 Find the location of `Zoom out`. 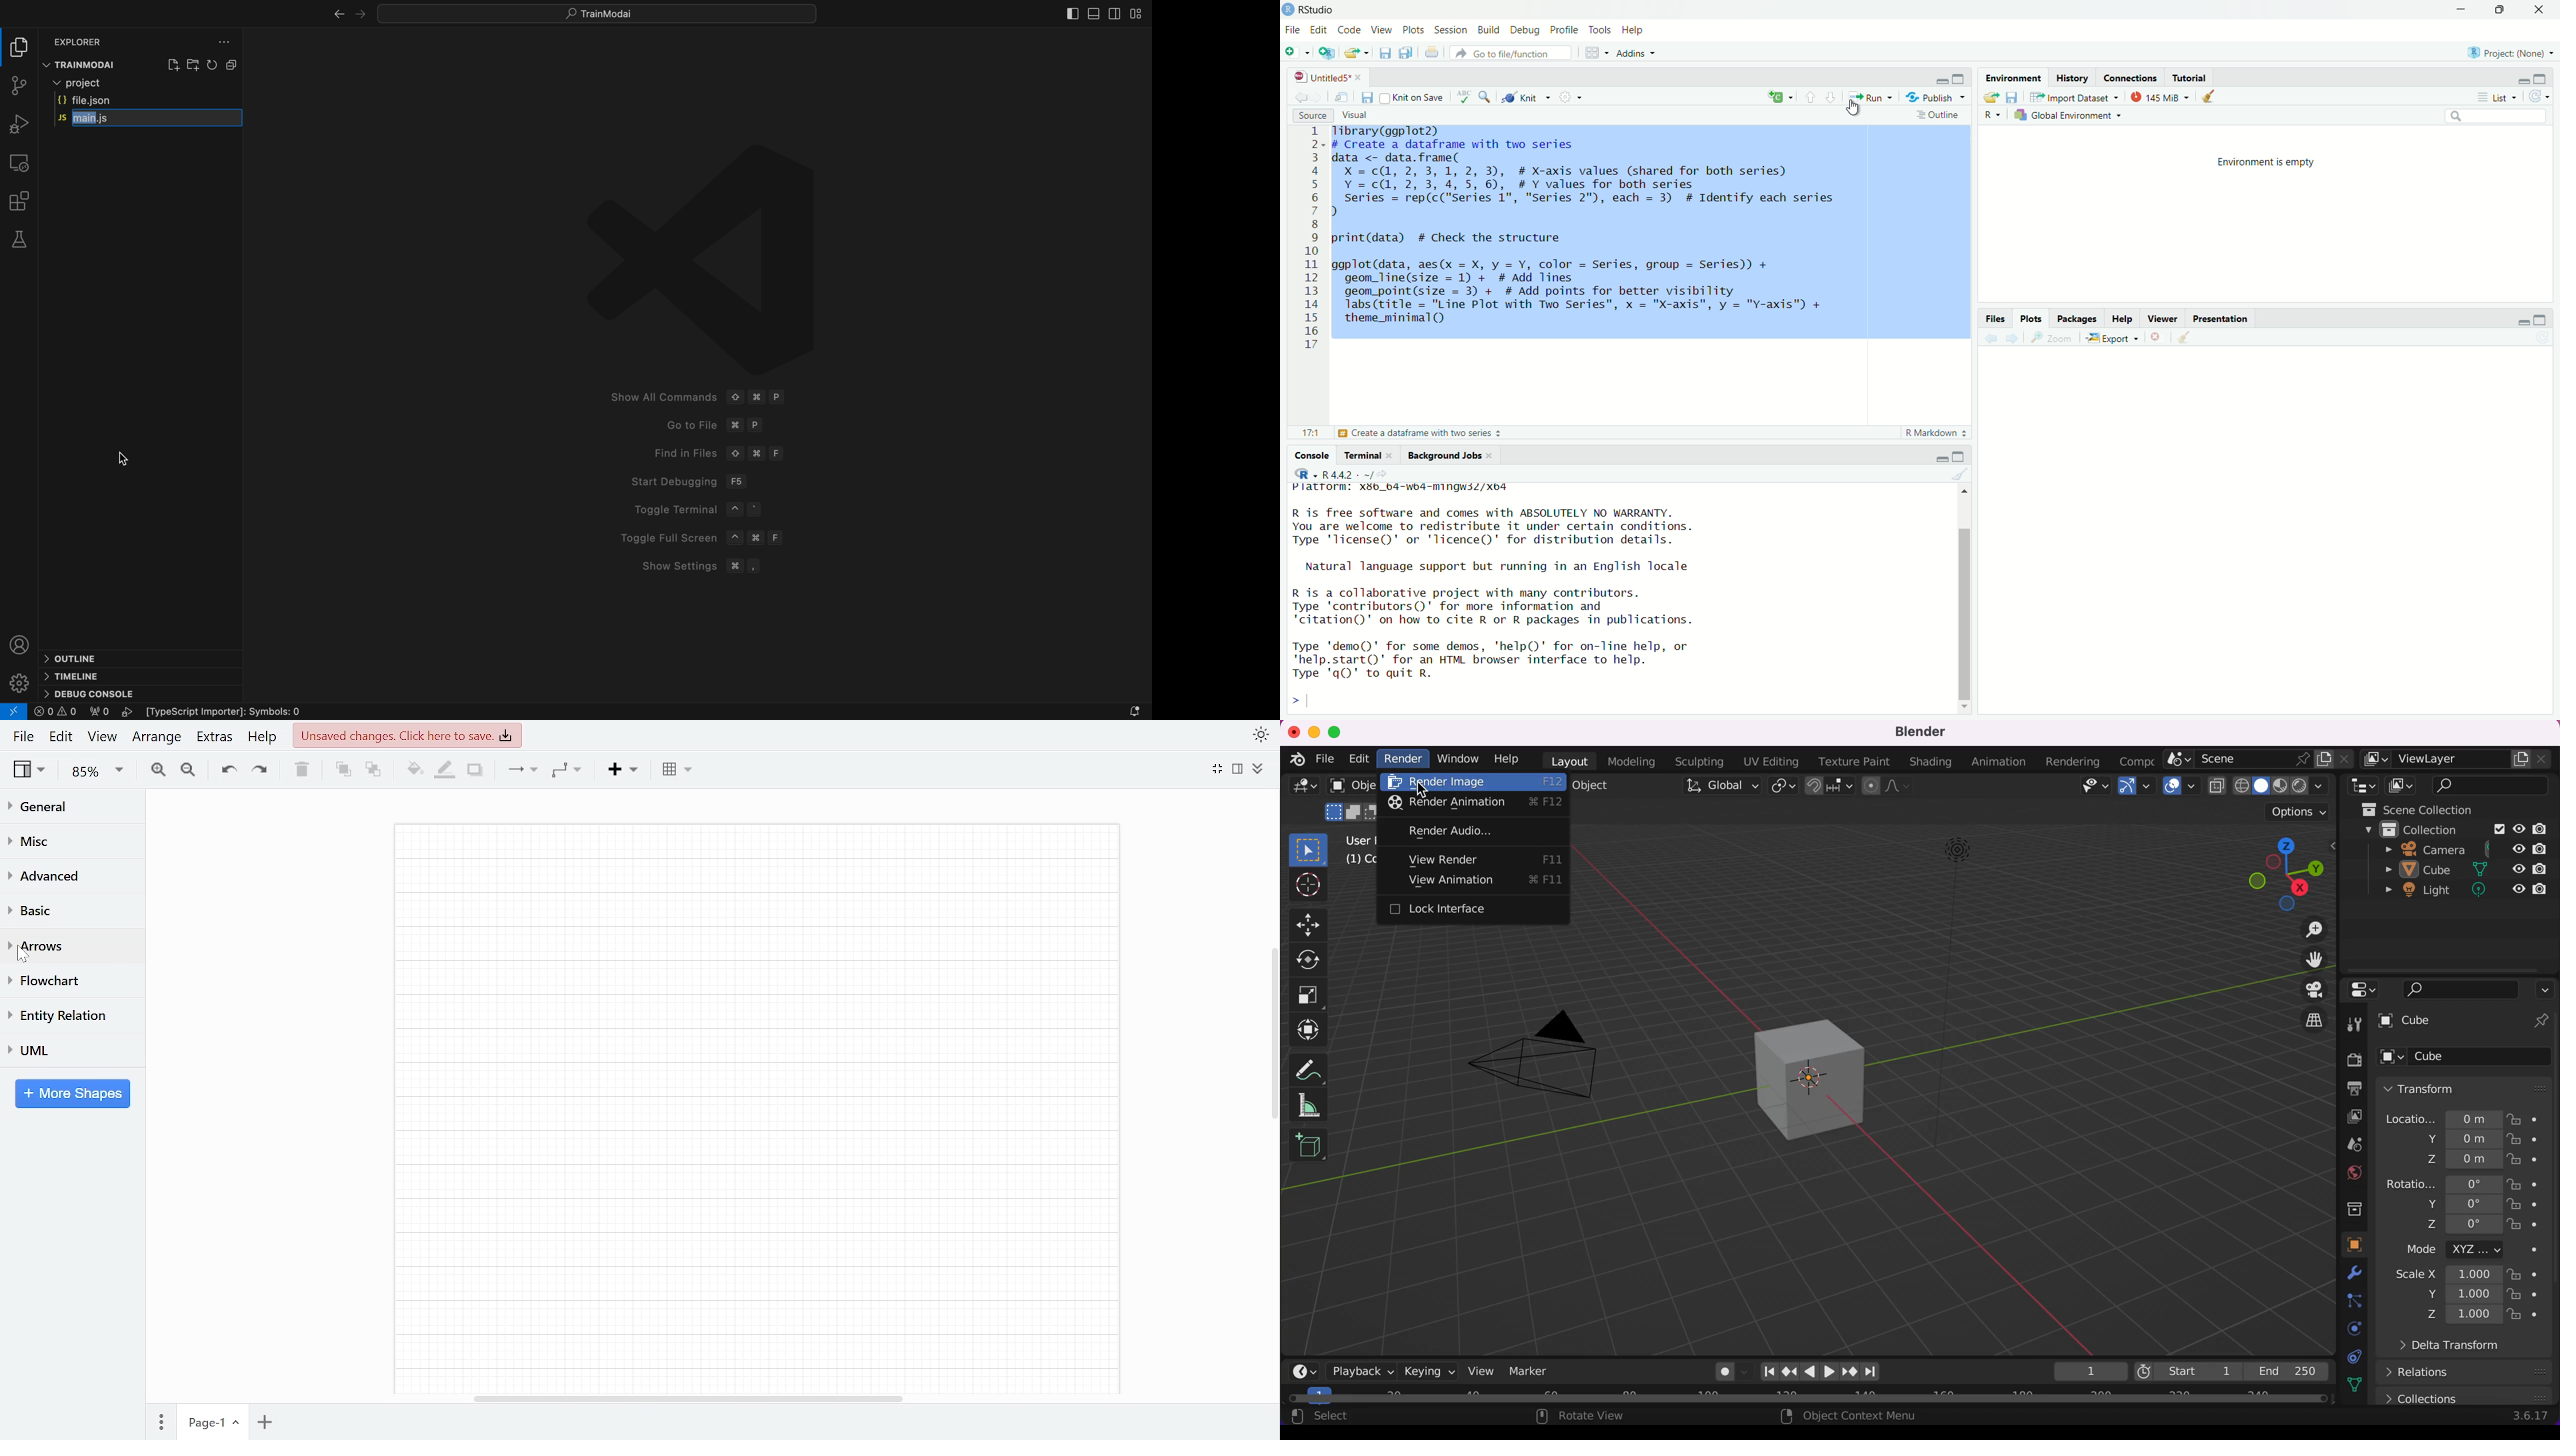

Zoom out is located at coordinates (188, 770).